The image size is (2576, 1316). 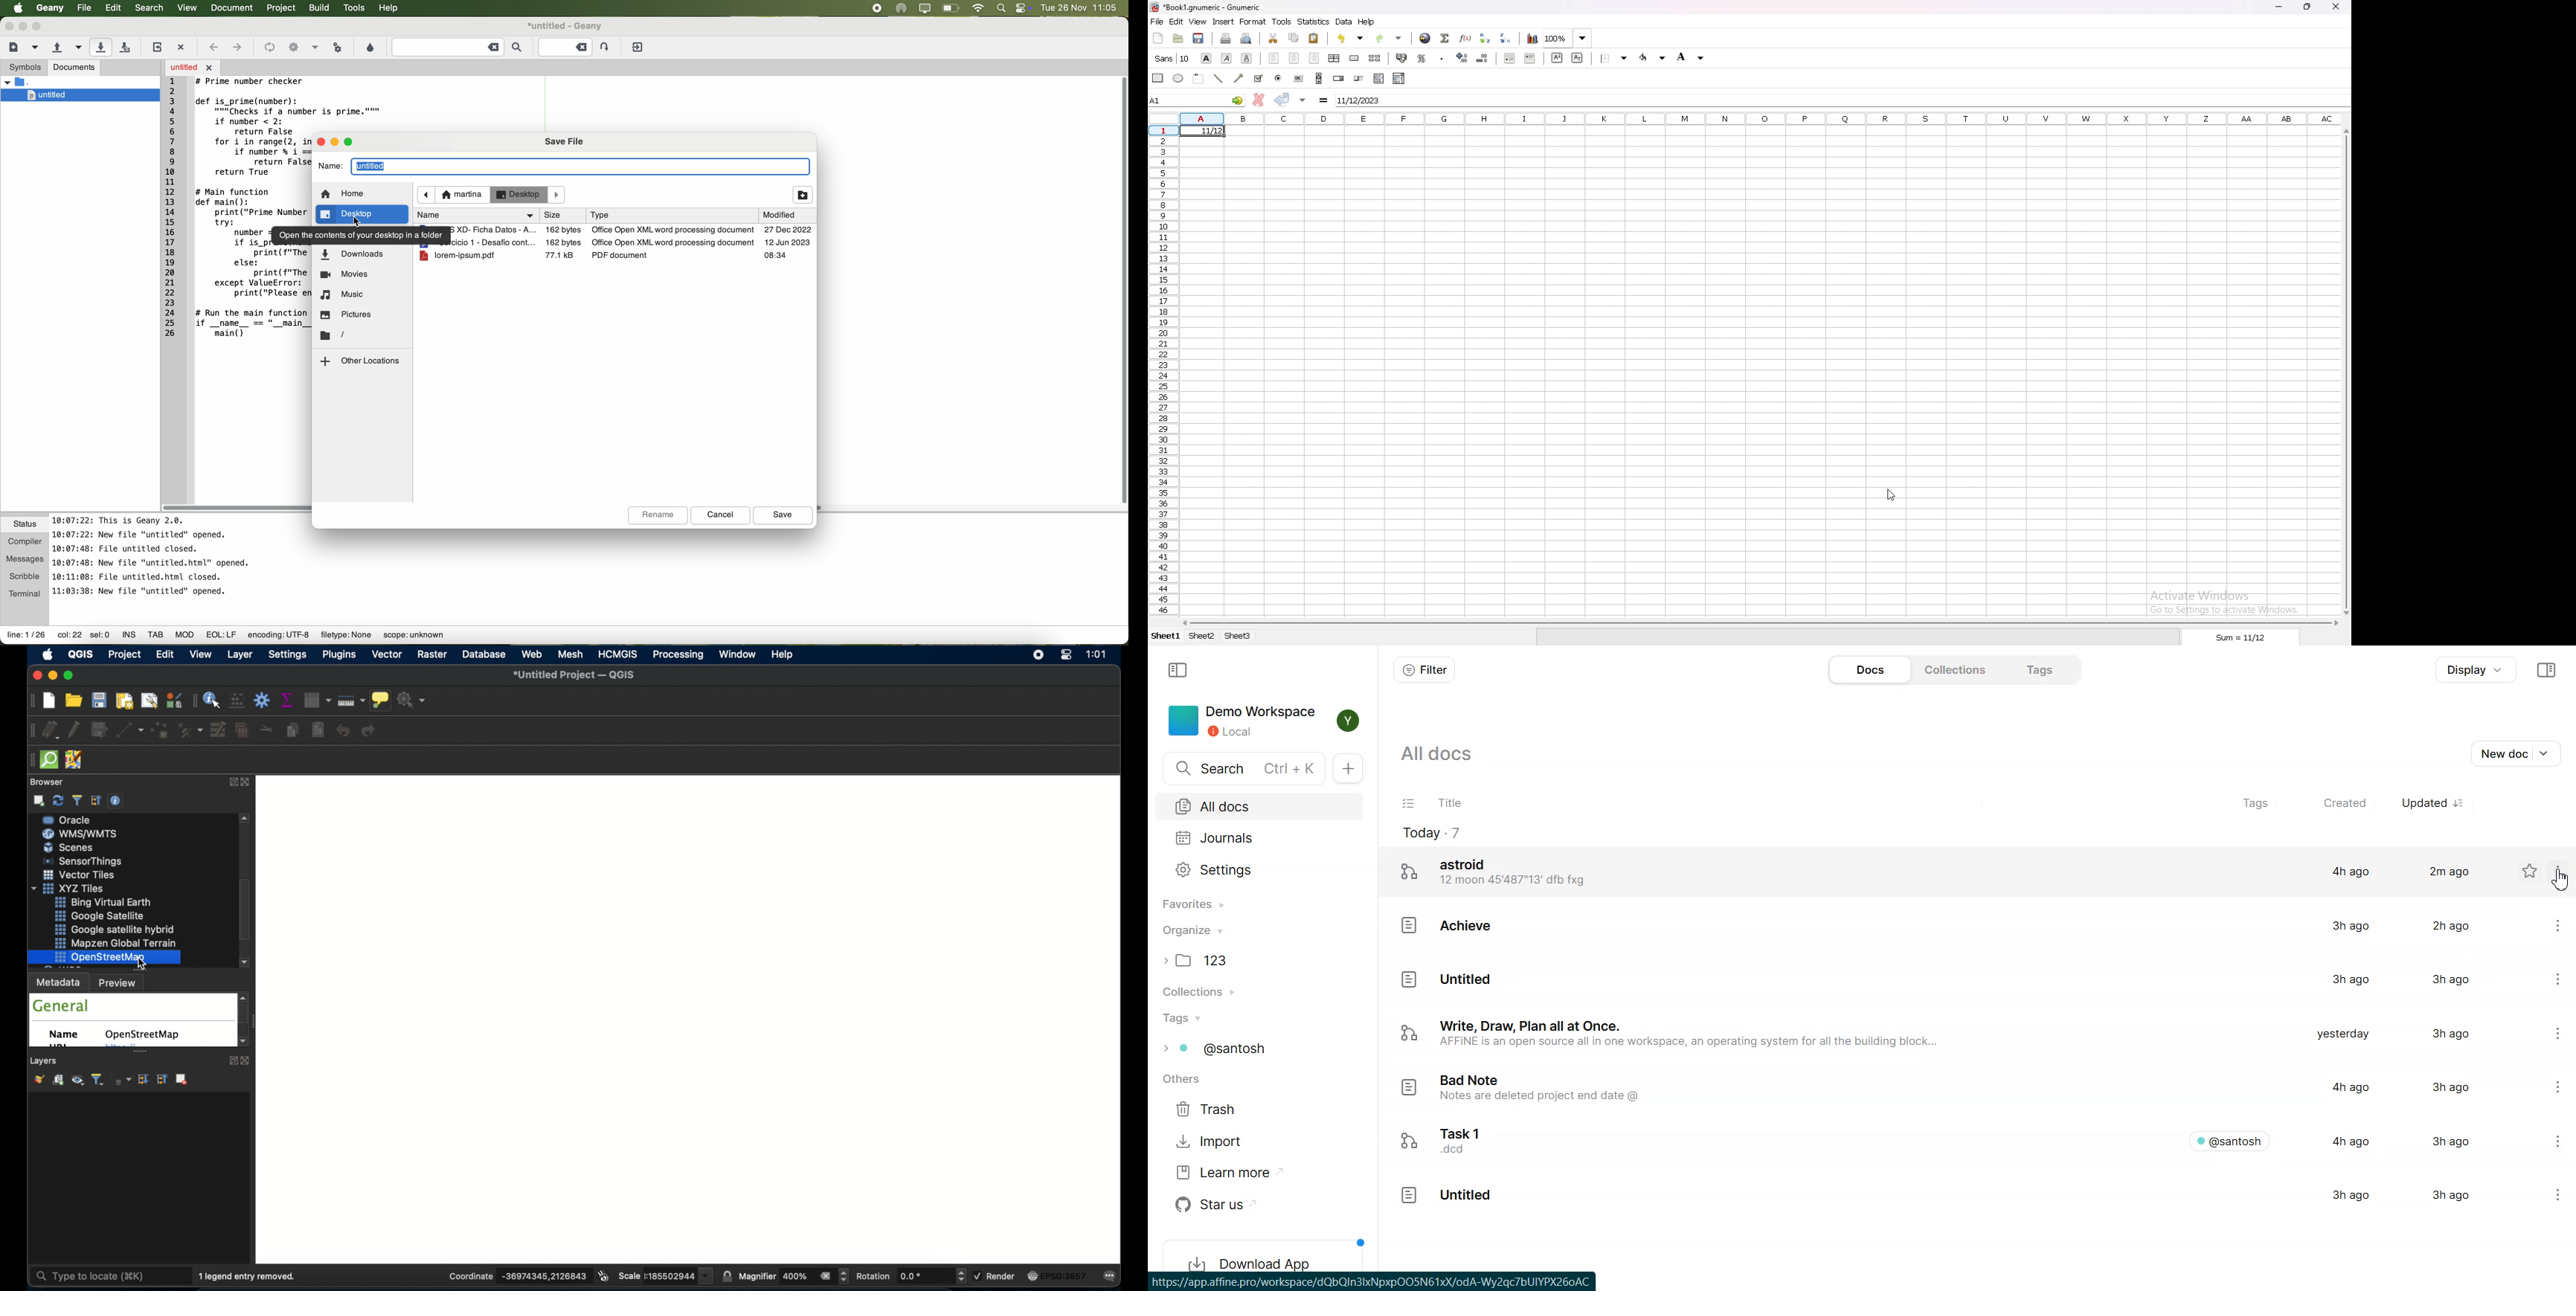 I want to click on sheet 2, so click(x=1201, y=636).